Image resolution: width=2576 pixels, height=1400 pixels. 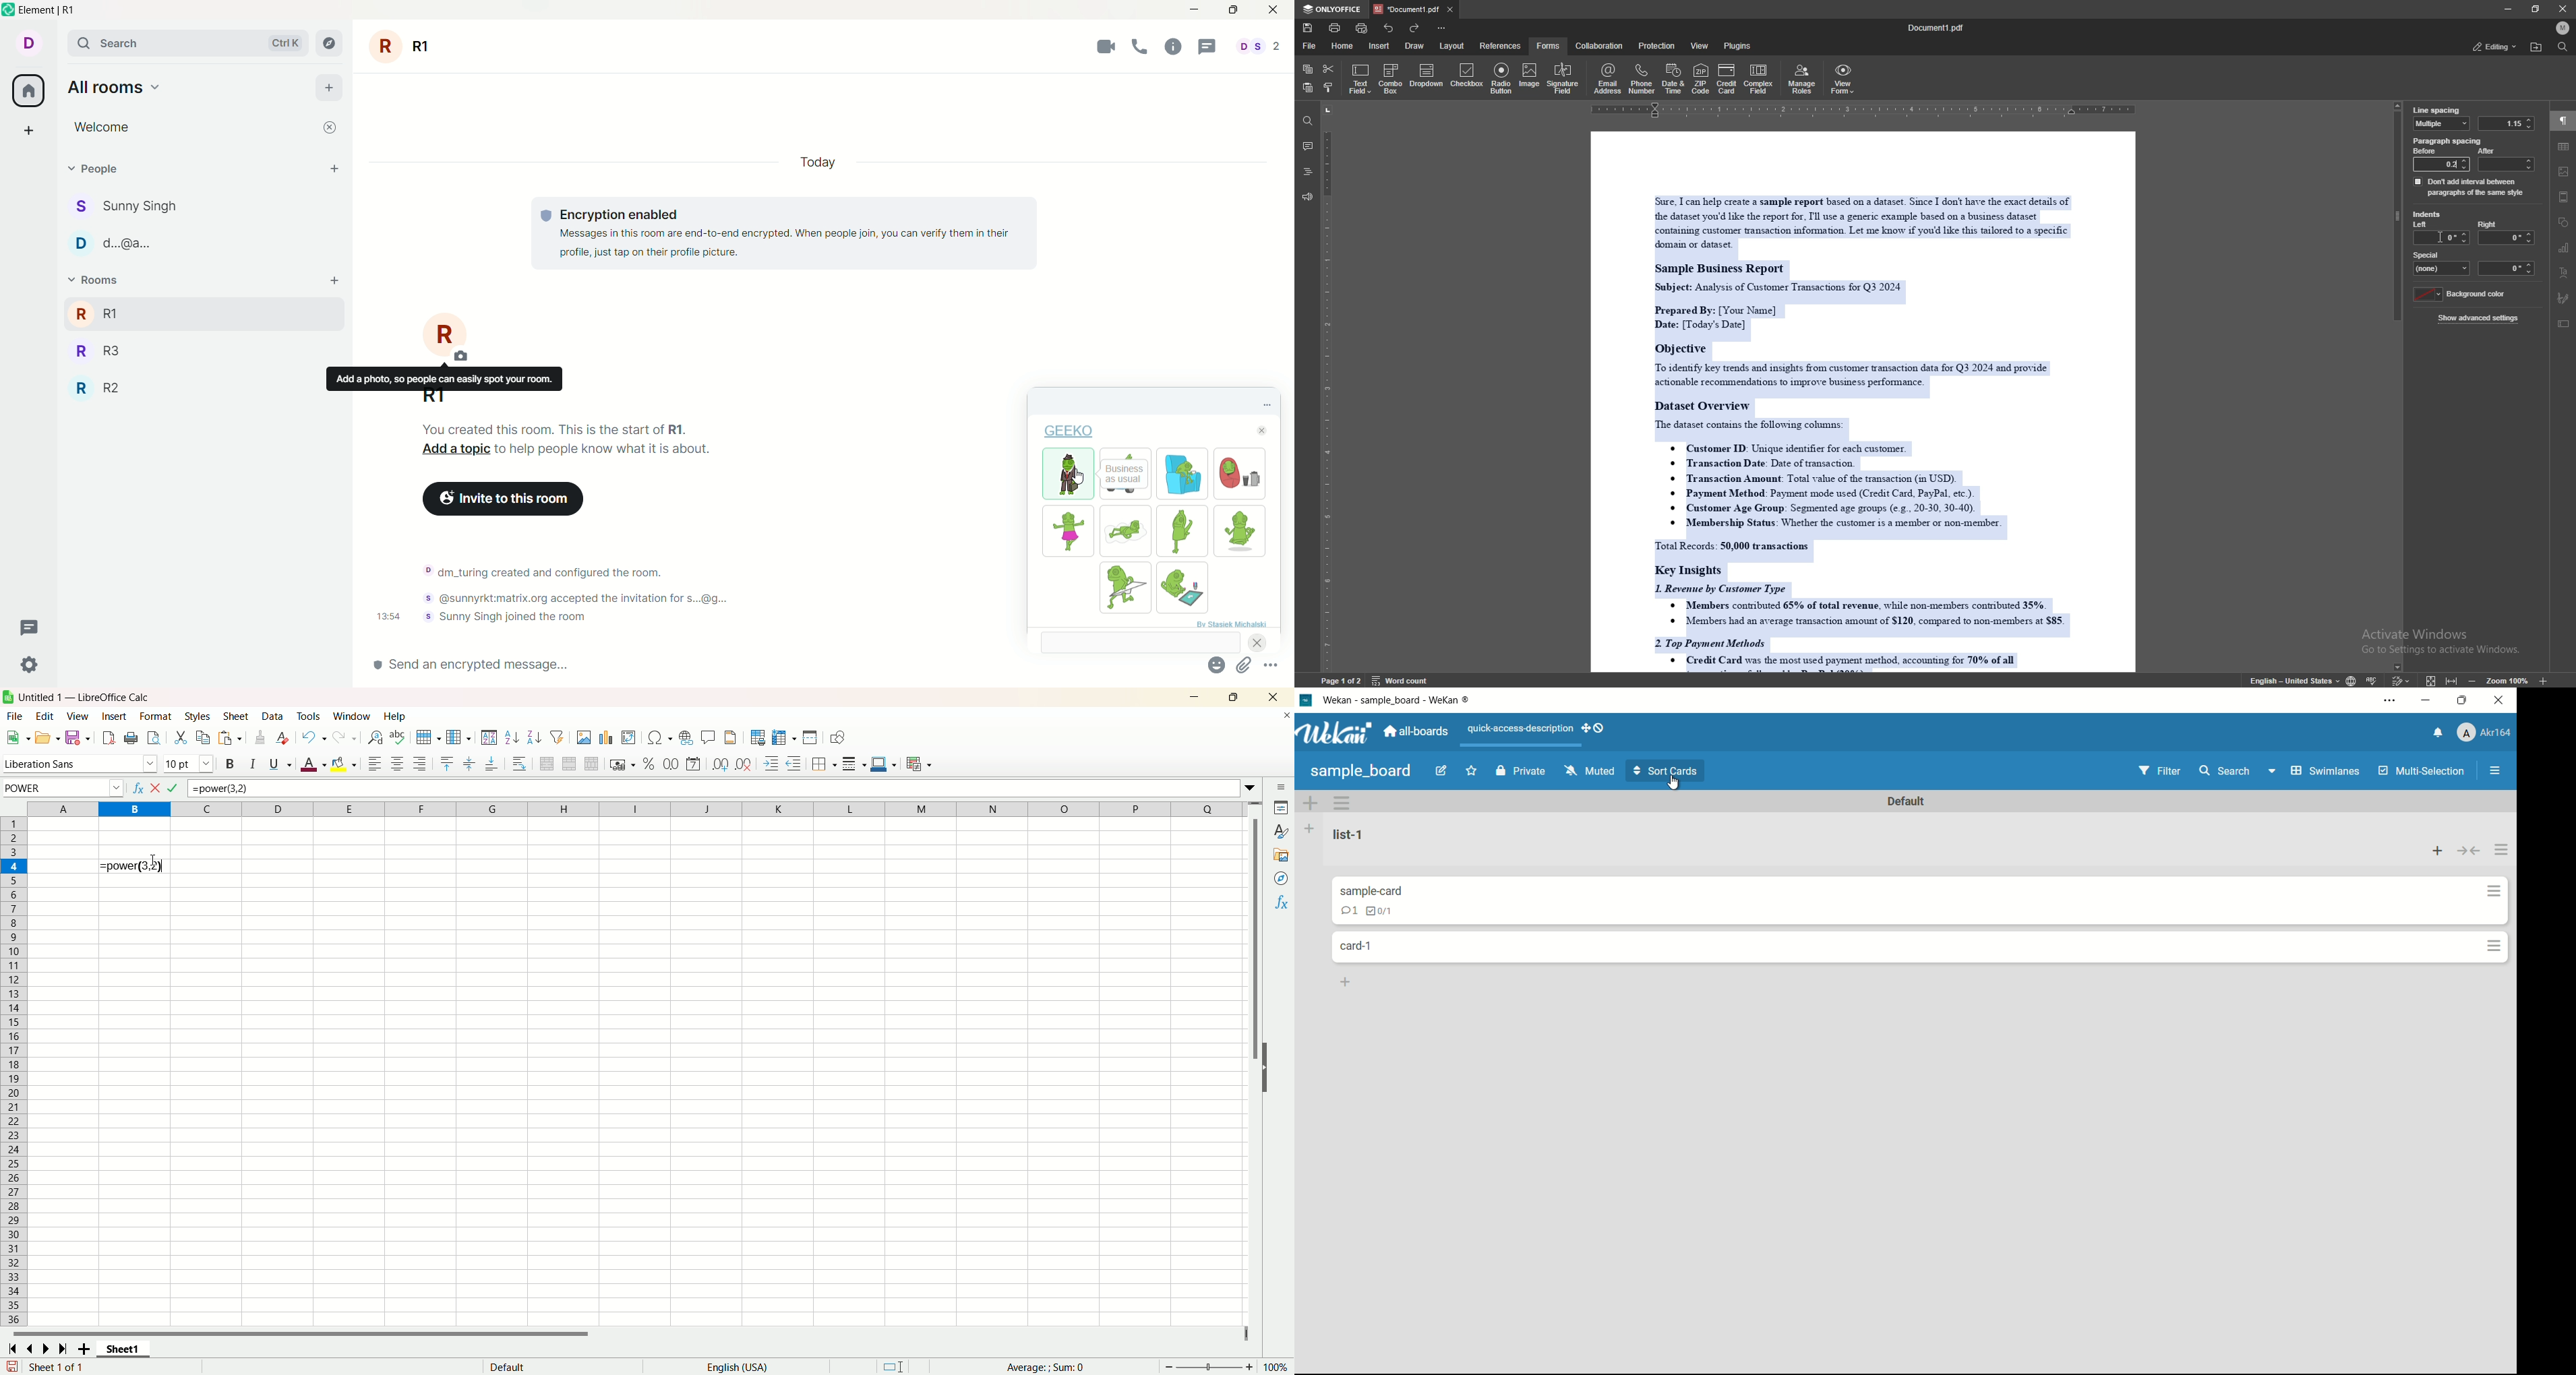 I want to click on locate file, so click(x=2536, y=47).